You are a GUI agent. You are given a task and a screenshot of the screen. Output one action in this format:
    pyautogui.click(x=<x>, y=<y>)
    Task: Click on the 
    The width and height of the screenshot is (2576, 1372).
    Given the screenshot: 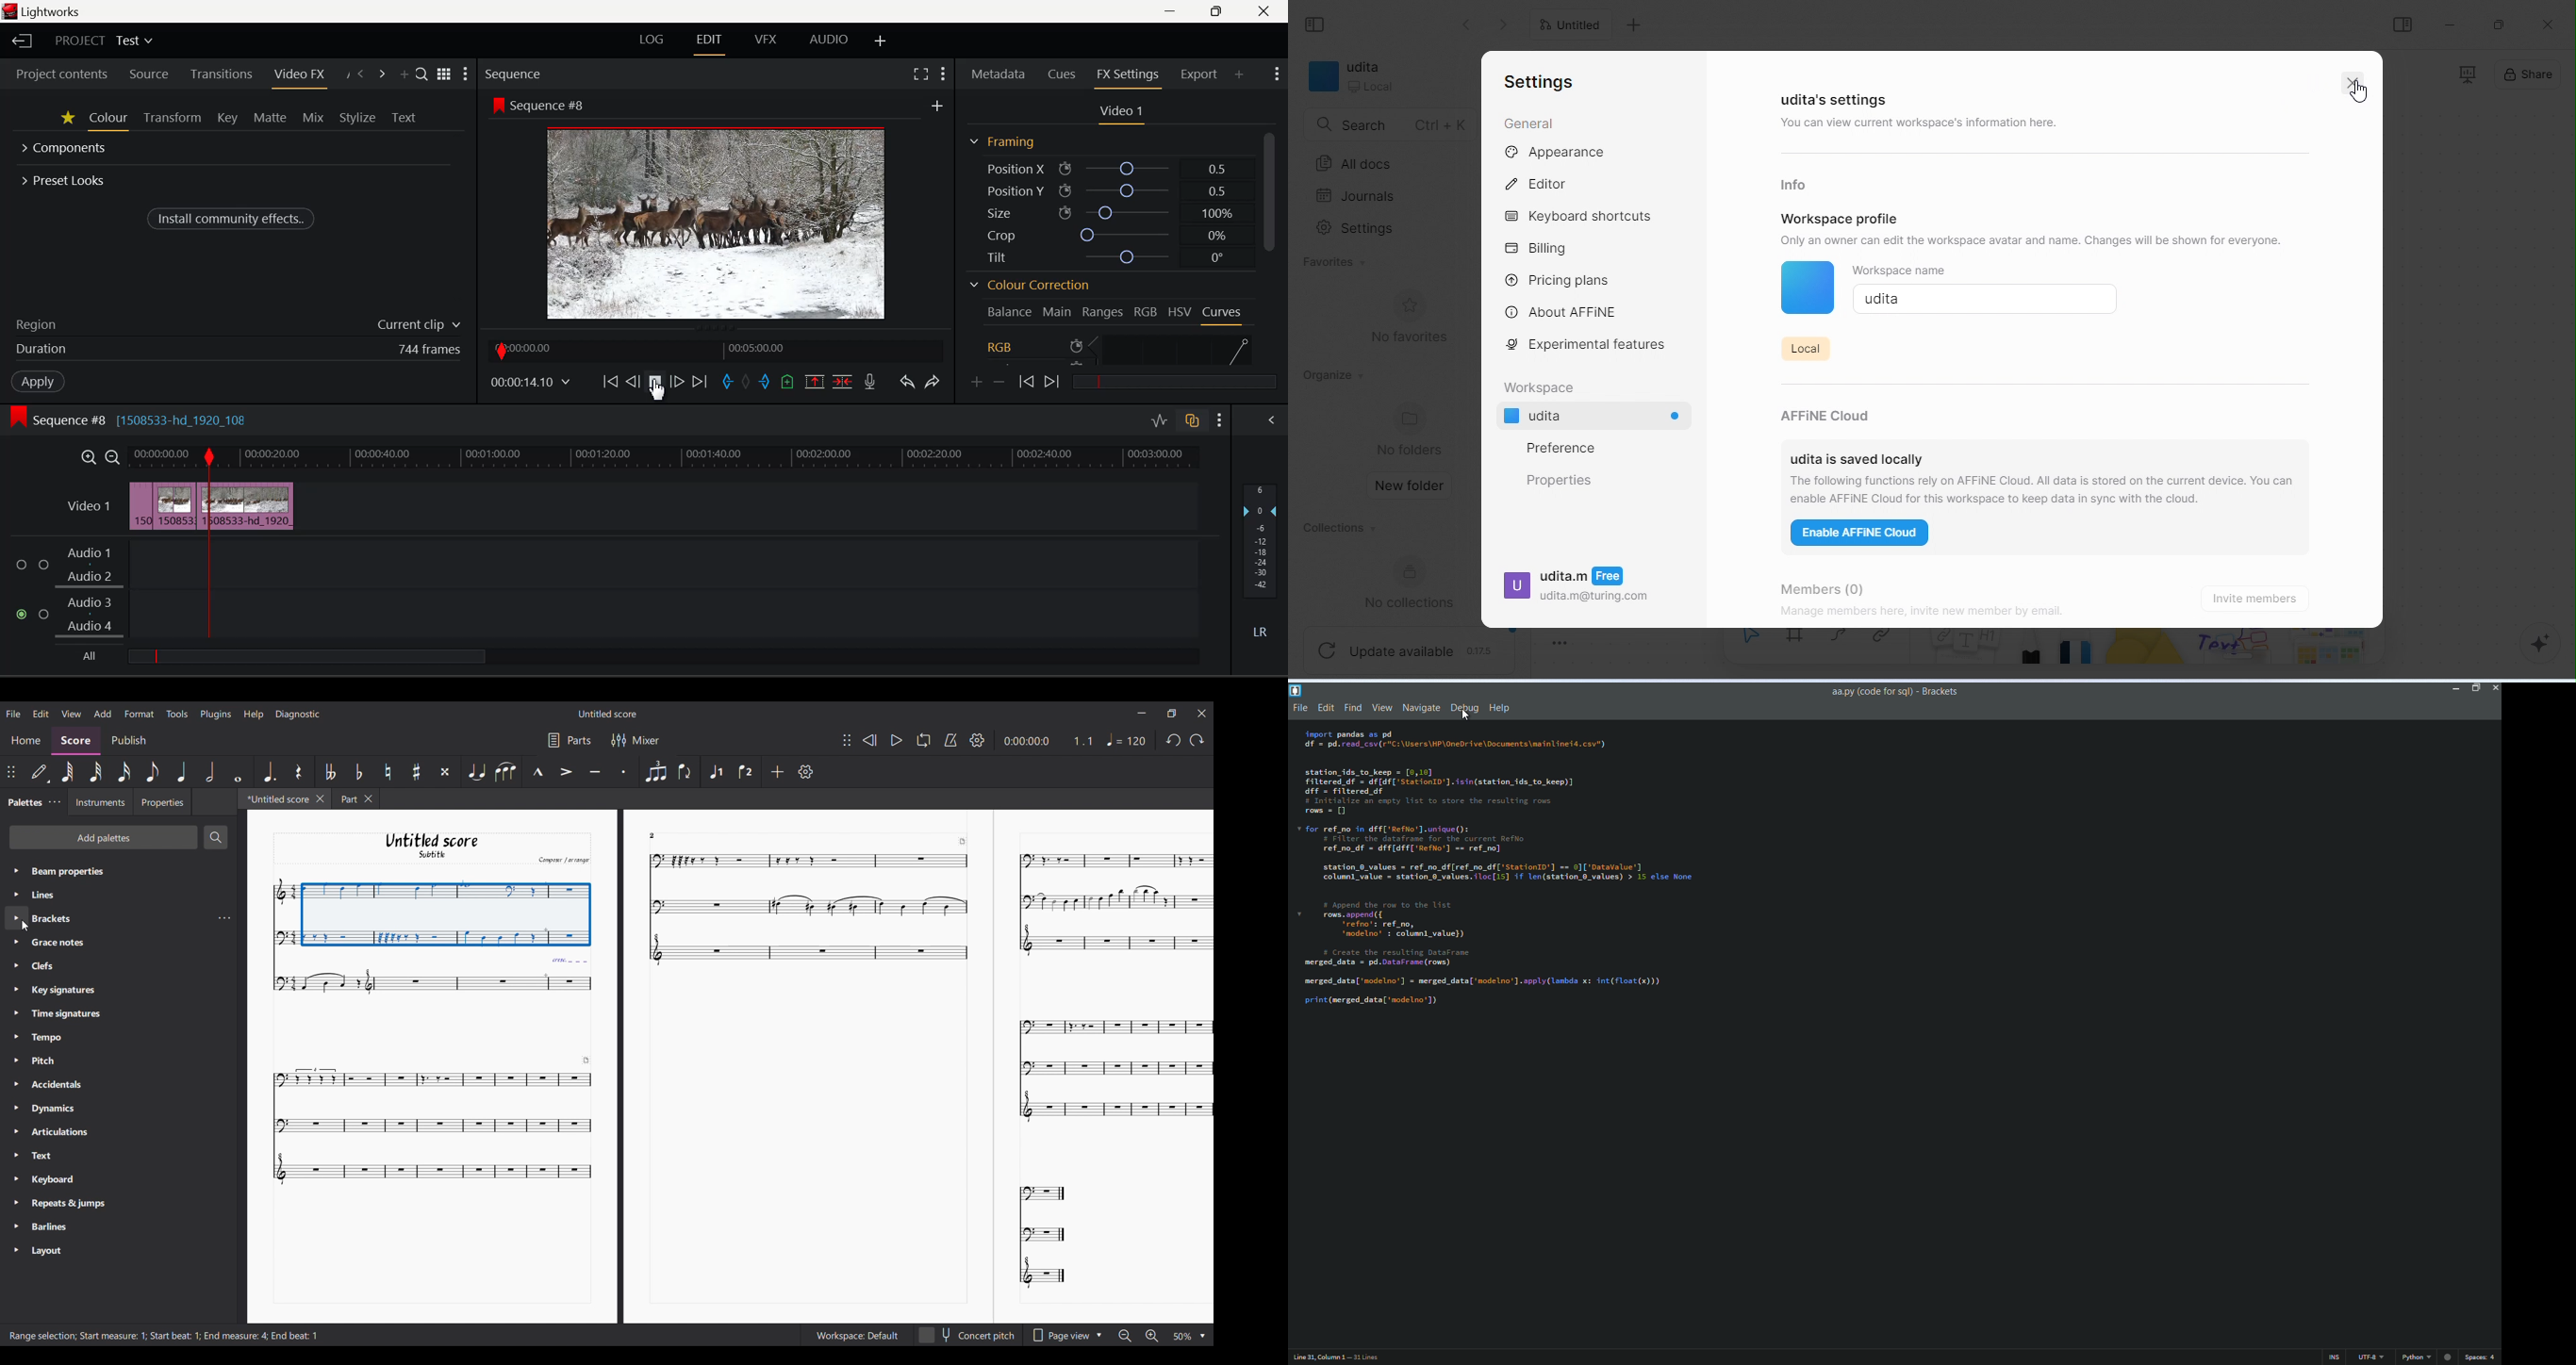 What is the action you would take?
    pyautogui.click(x=15, y=991)
    